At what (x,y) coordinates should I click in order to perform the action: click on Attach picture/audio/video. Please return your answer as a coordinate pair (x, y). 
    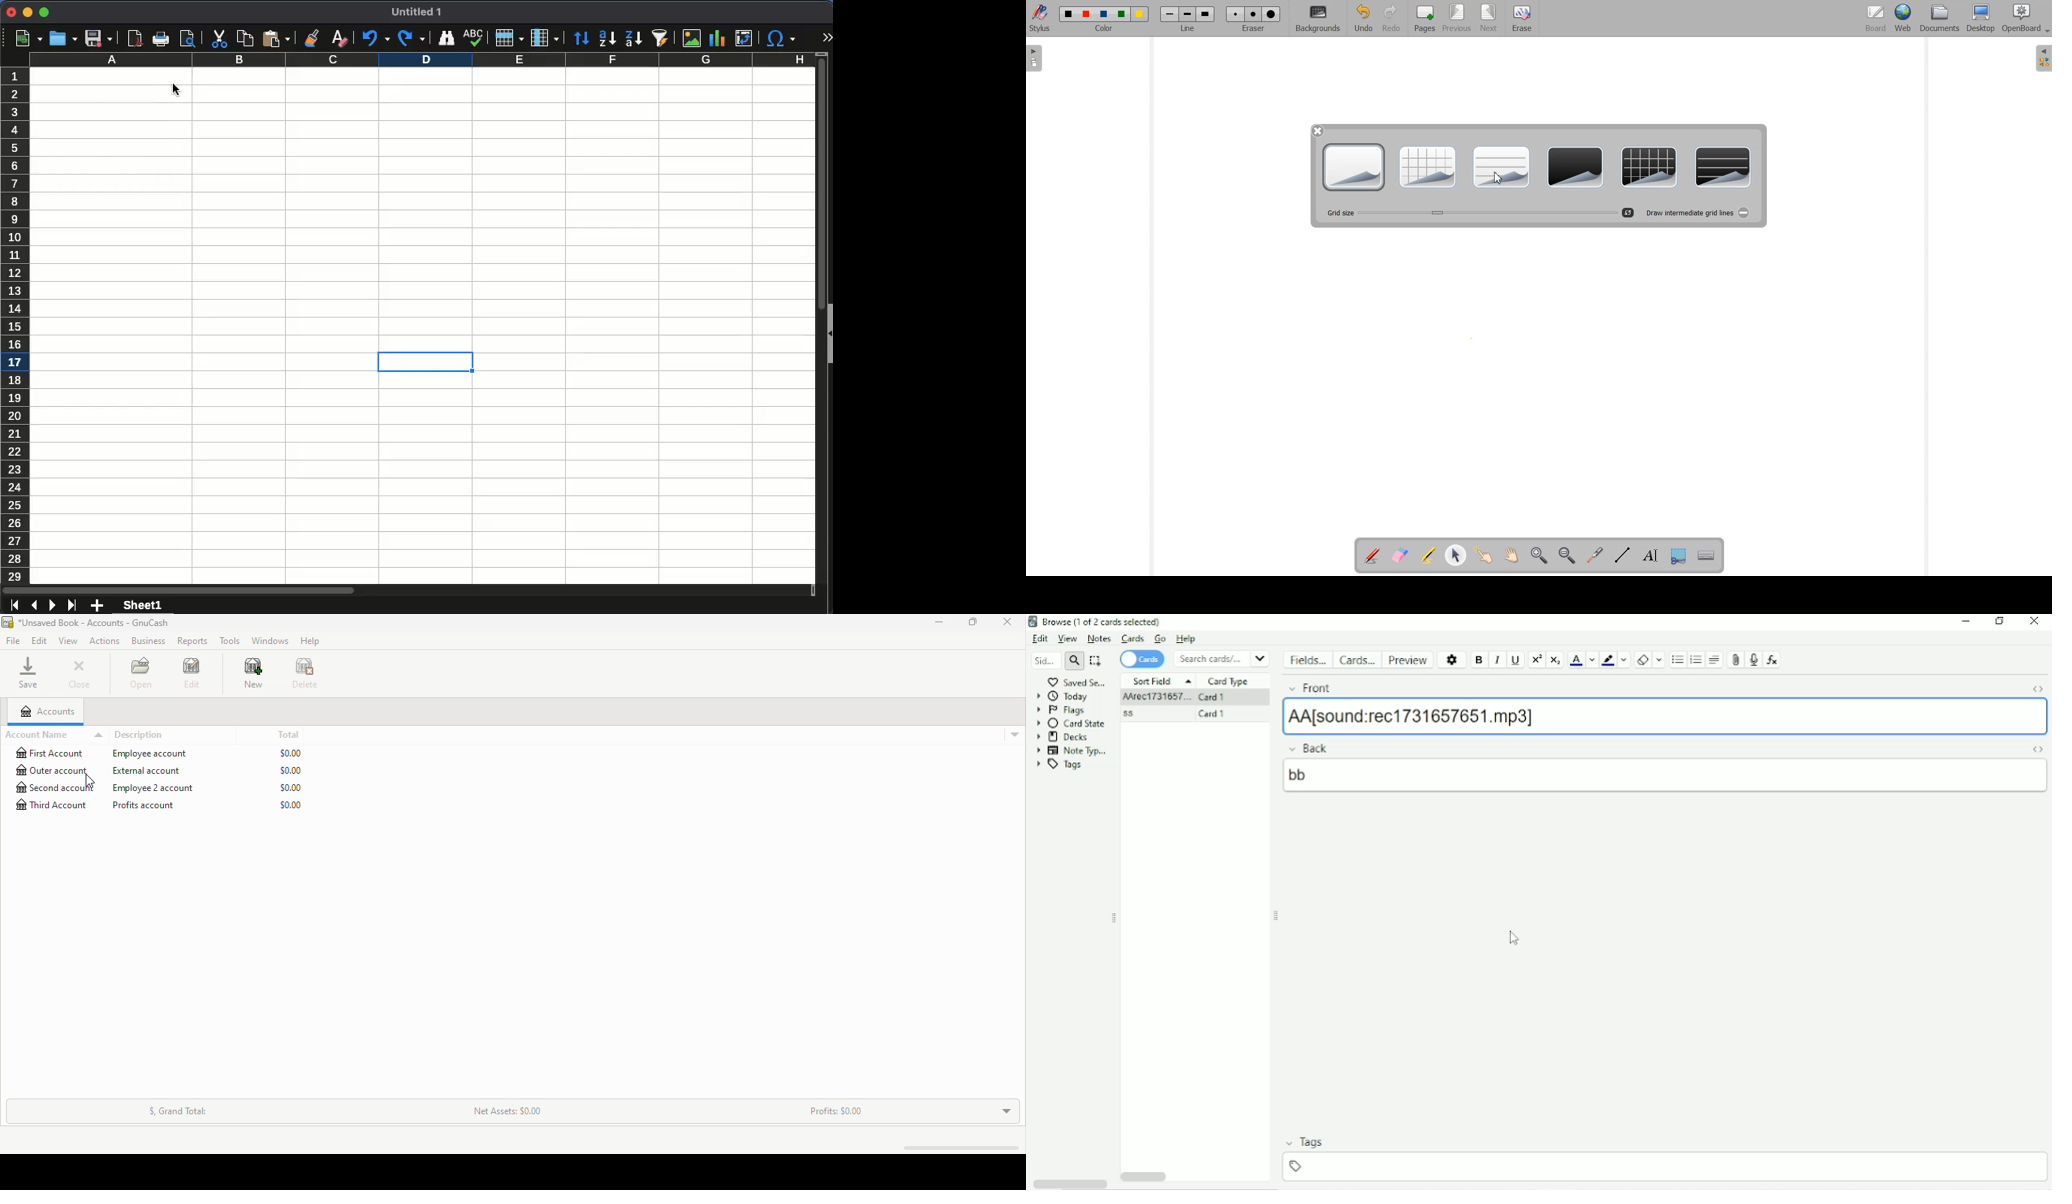
    Looking at the image, I should click on (1734, 659).